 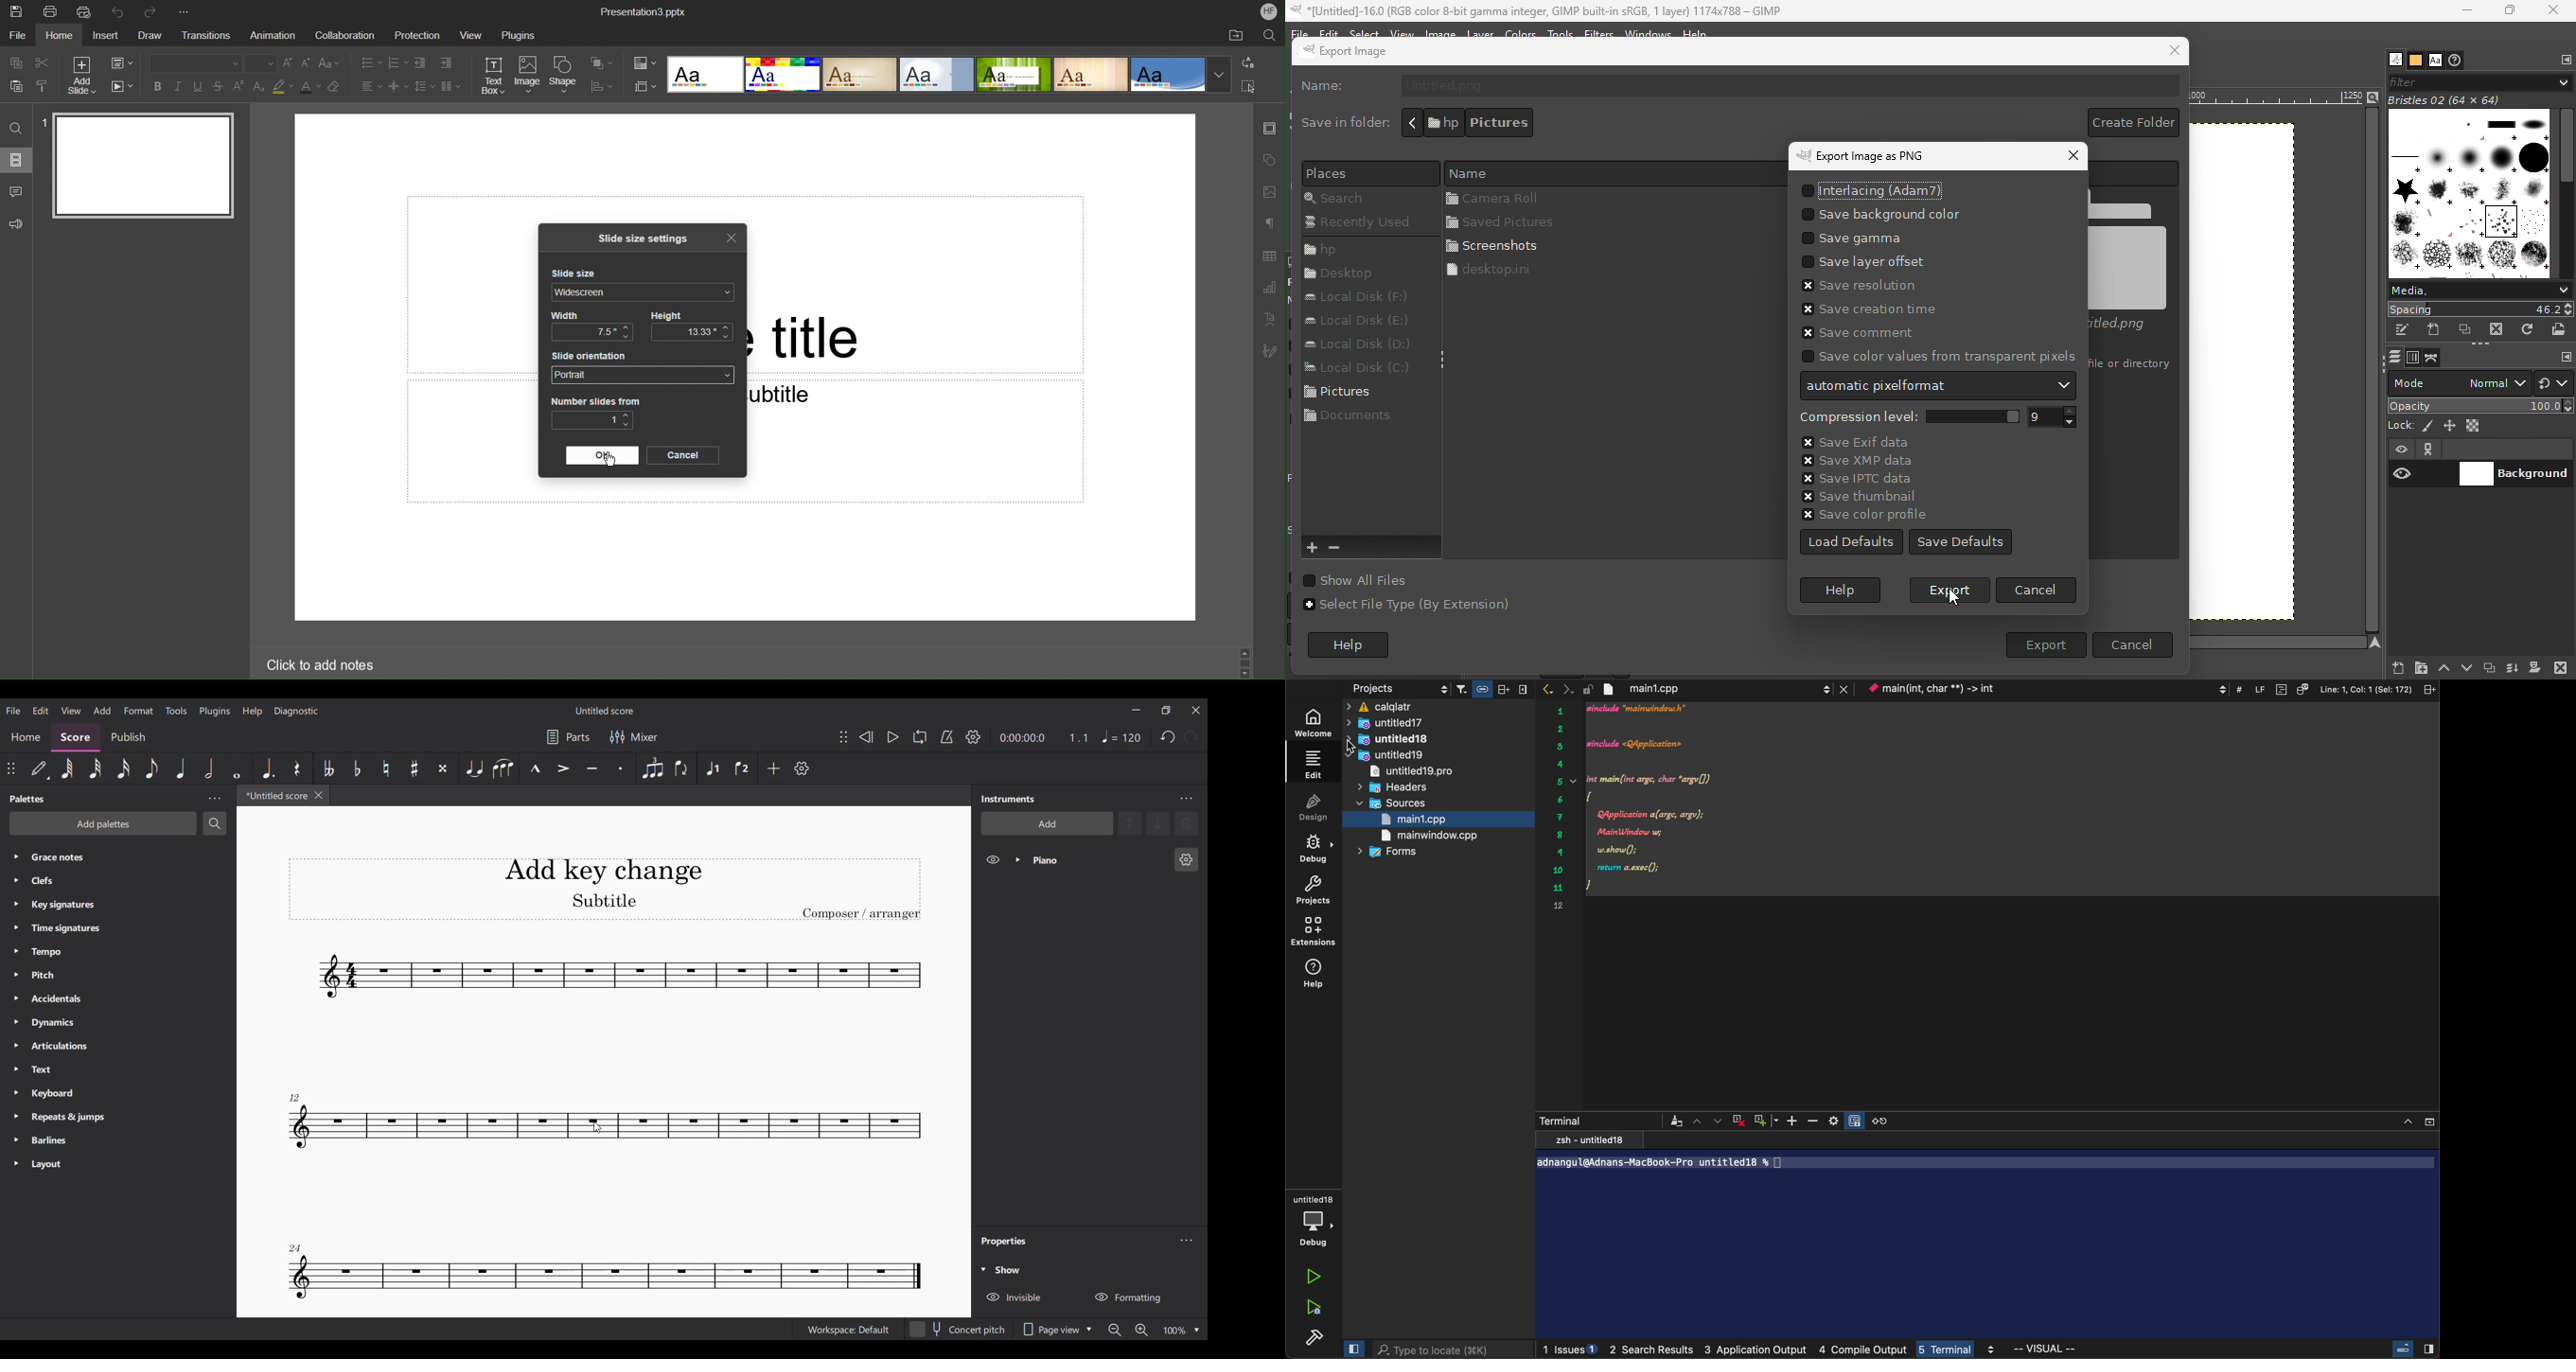 What do you see at coordinates (528, 76) in the screenshot?
I see `Image` at bounding box center [528, 76].